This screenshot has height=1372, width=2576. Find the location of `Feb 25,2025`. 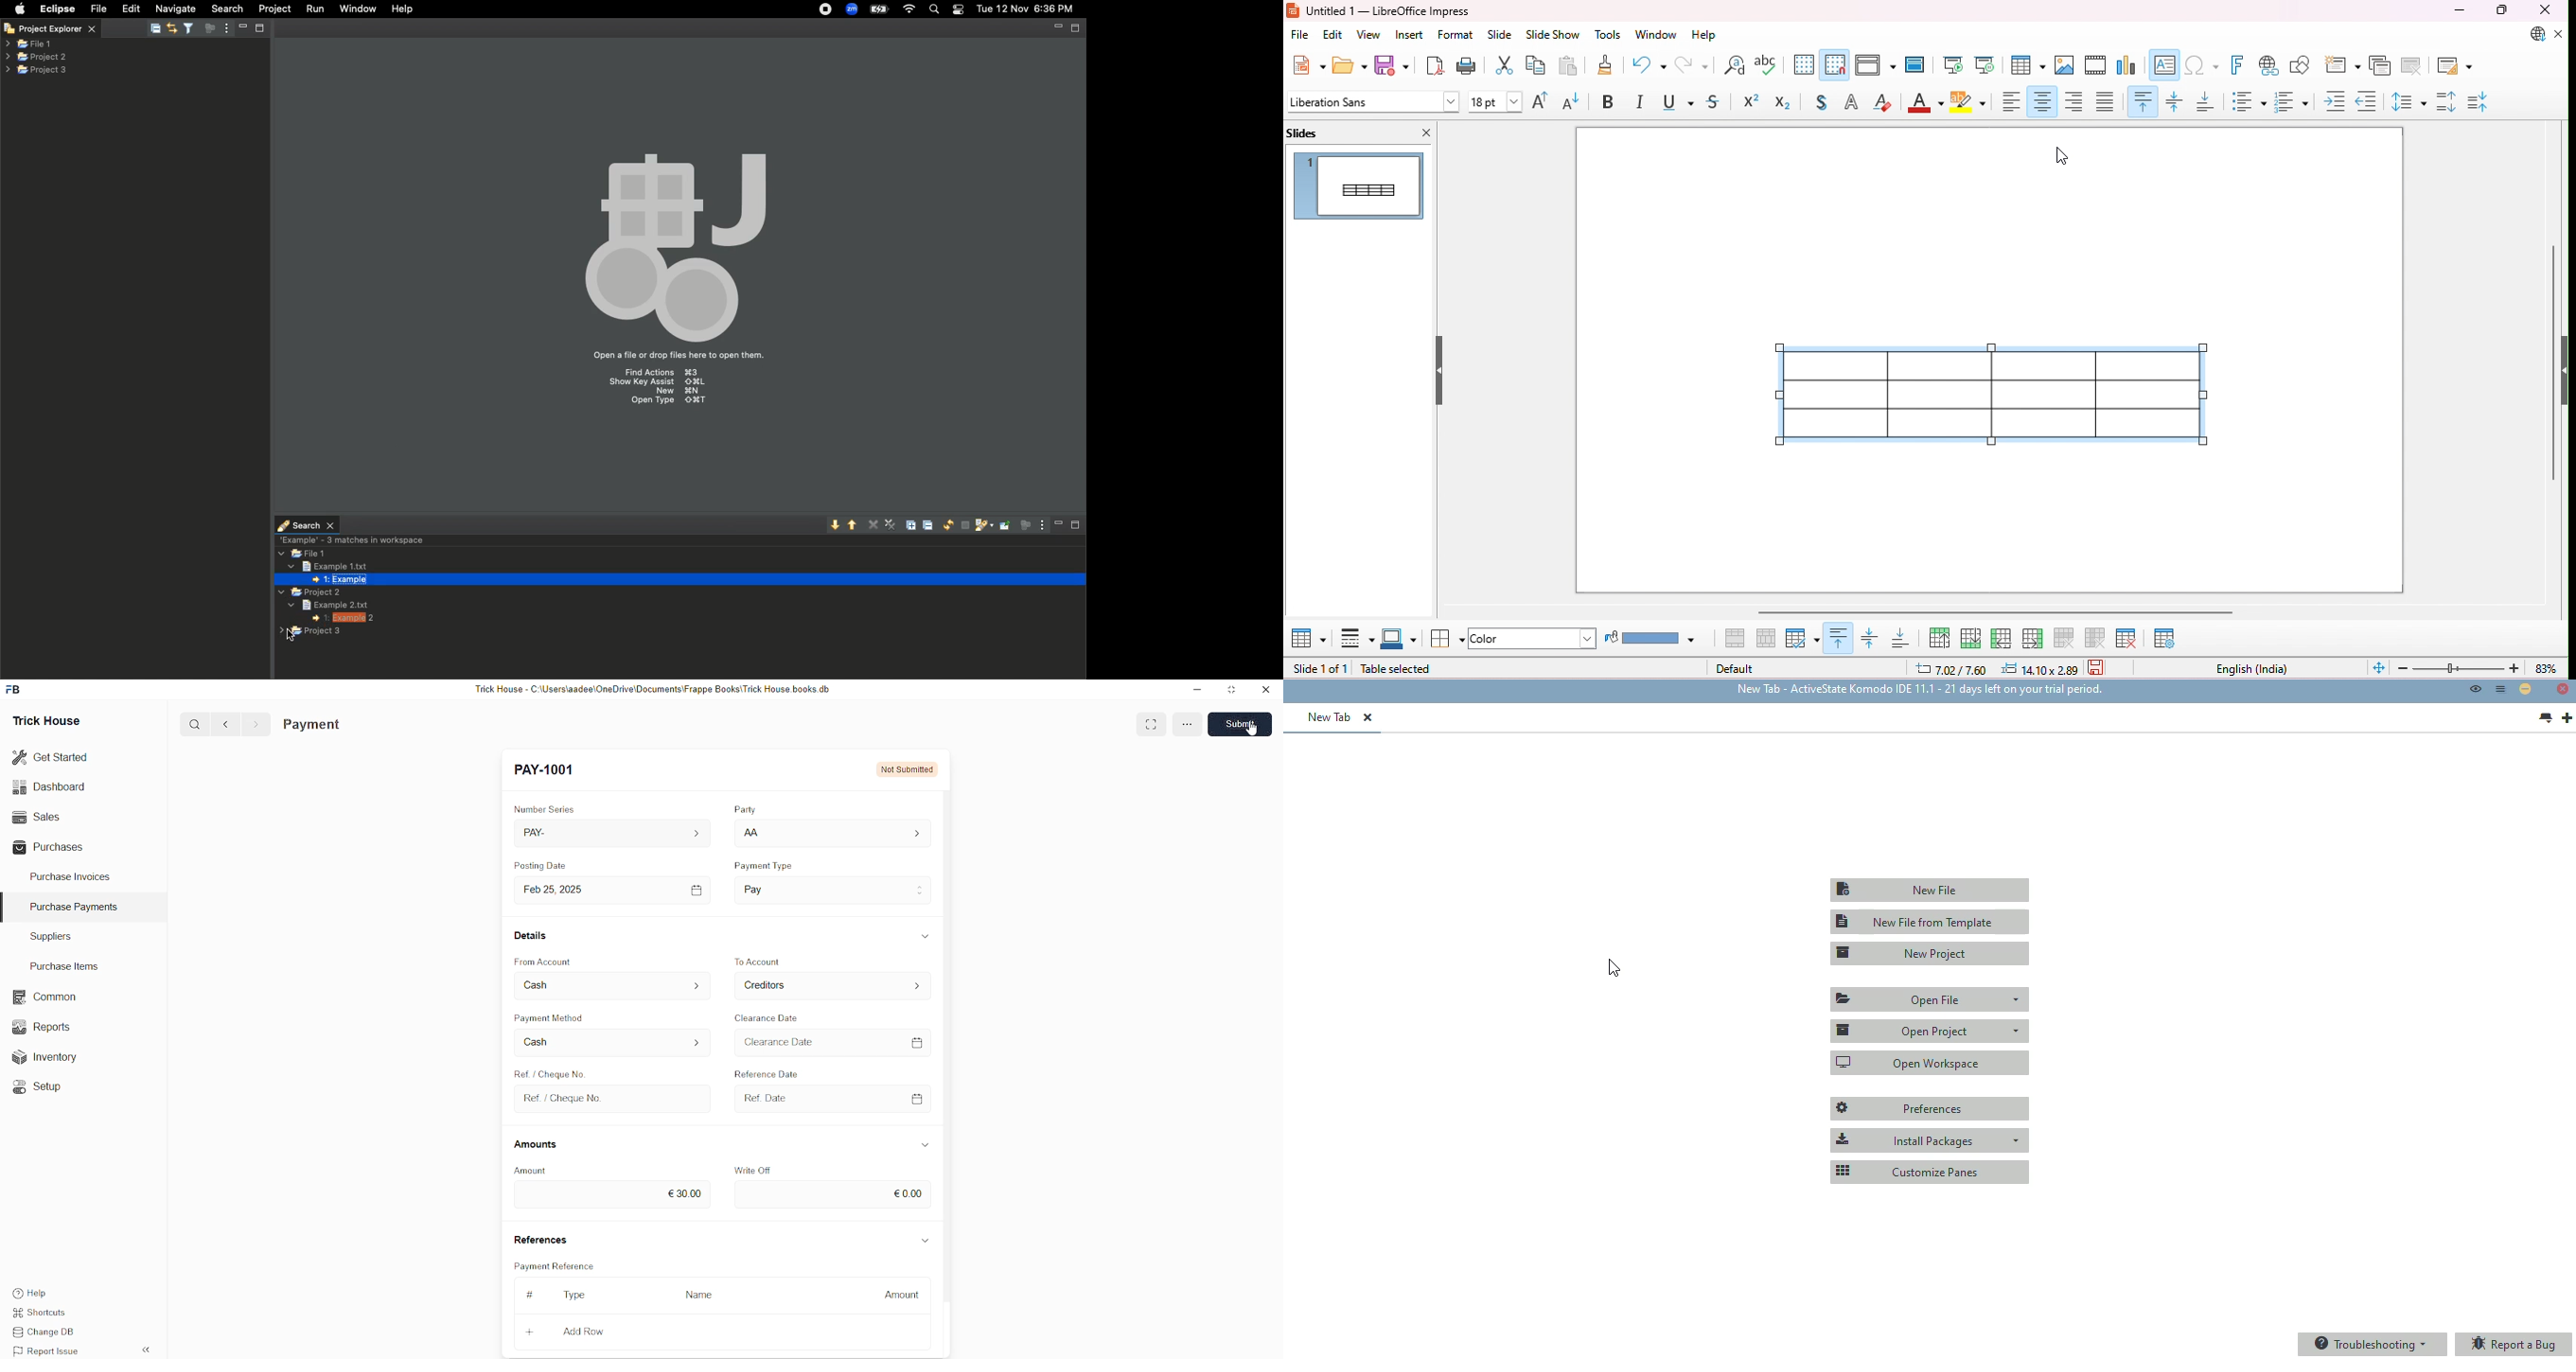

Feb 25,2025 is located at coordinates (567, 890).